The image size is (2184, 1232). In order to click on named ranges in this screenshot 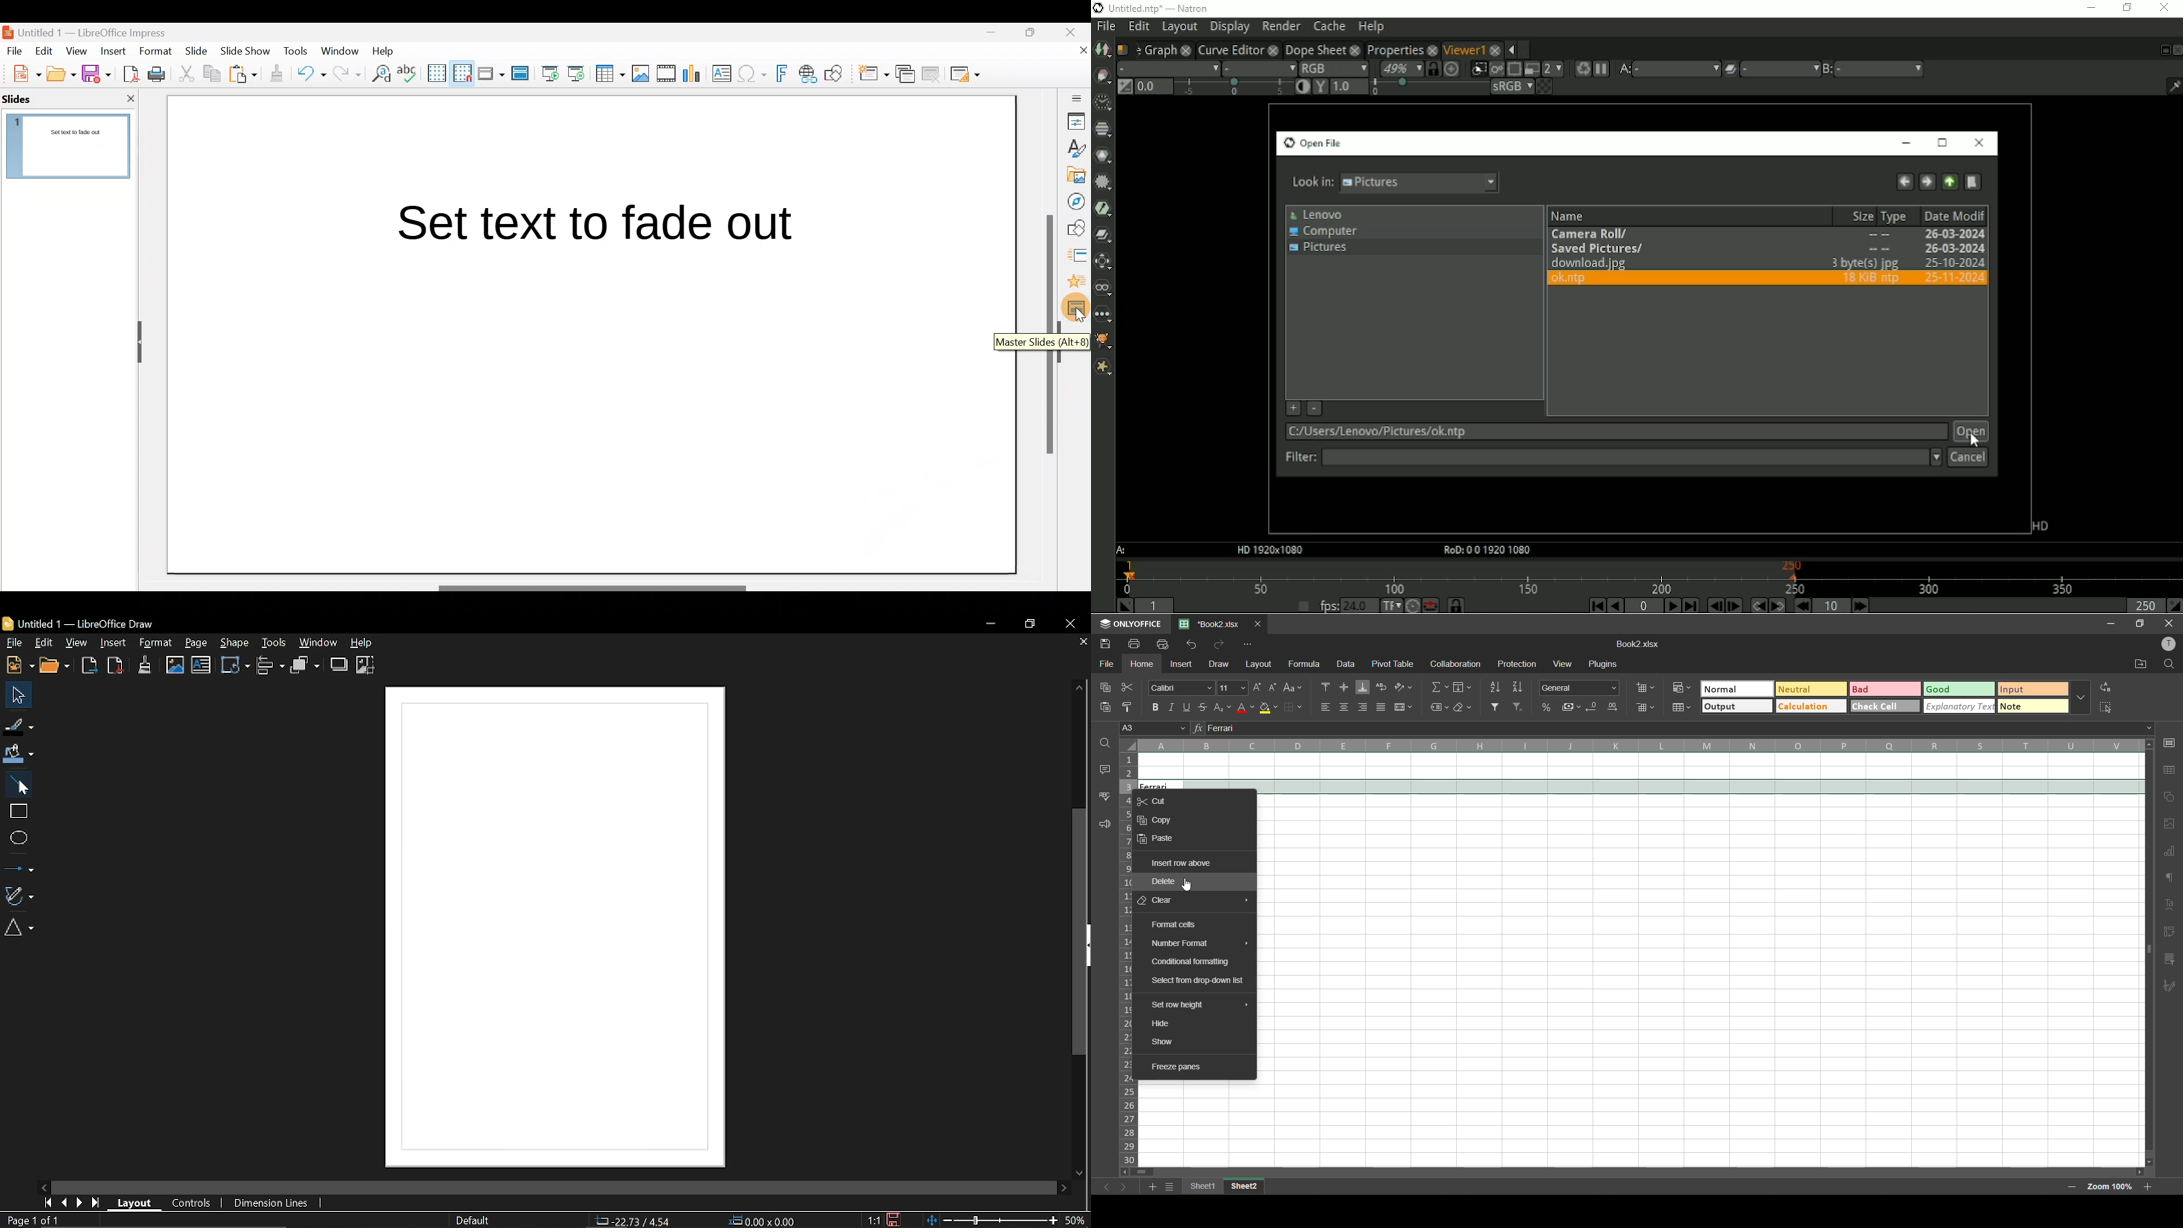, I will do `click(1439, 707)`.